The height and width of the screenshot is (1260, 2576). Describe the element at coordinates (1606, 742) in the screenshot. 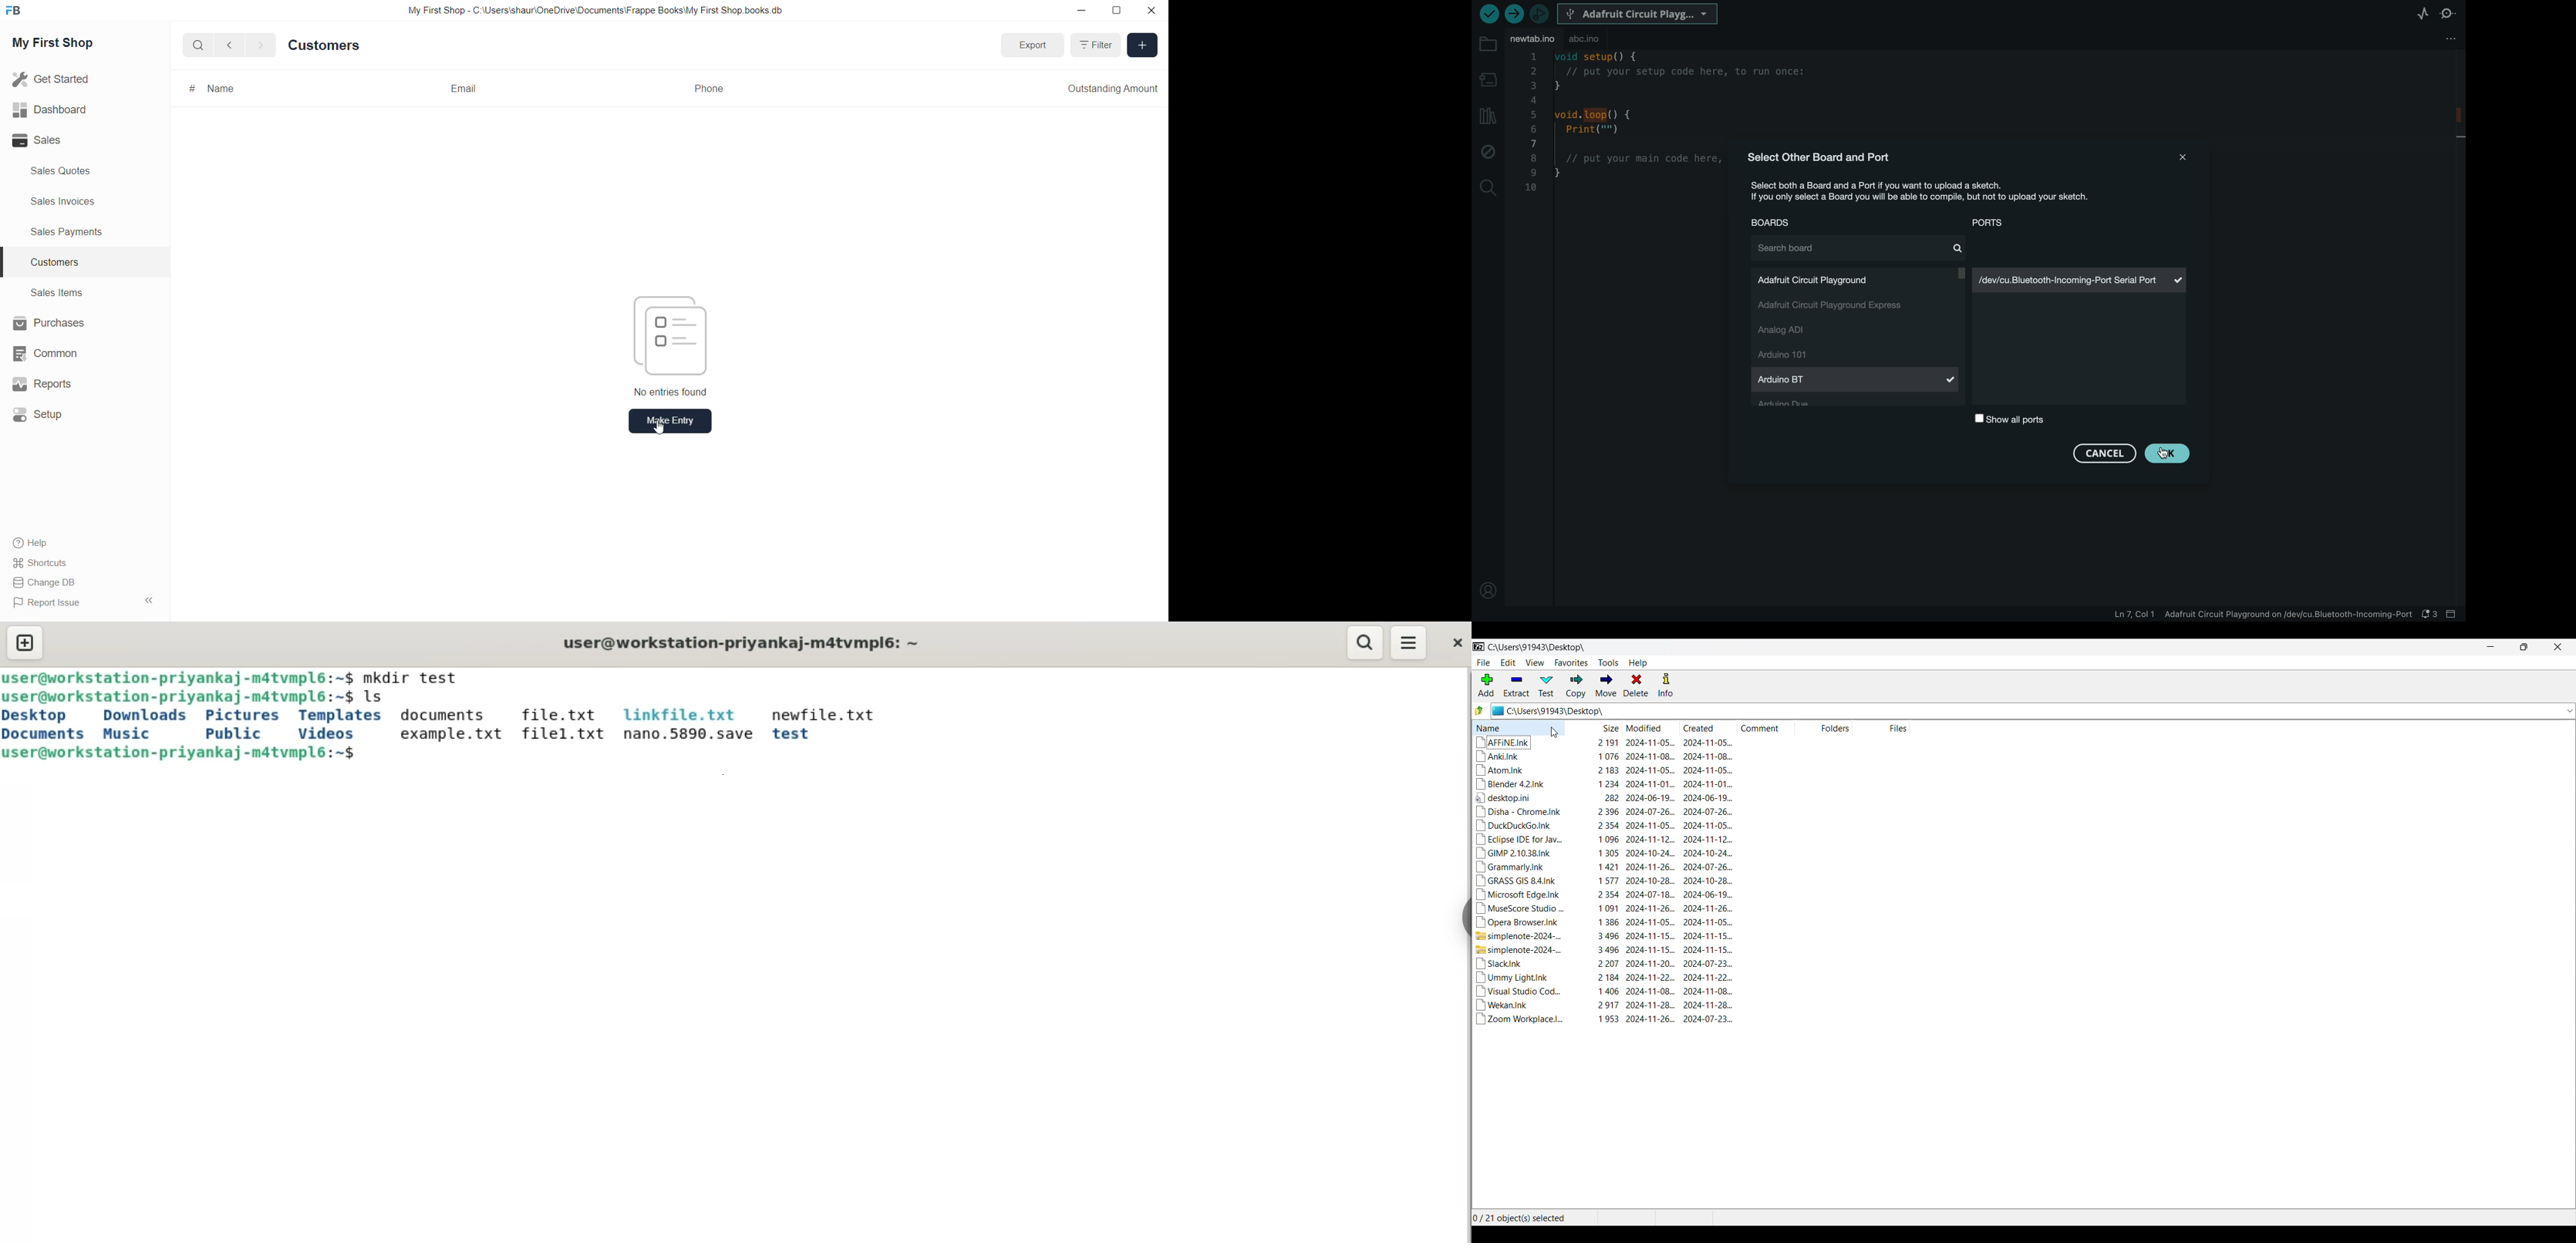

I see `AFFINE.INK | 2191 2024-11-05... 2024-11-05...` at that location.